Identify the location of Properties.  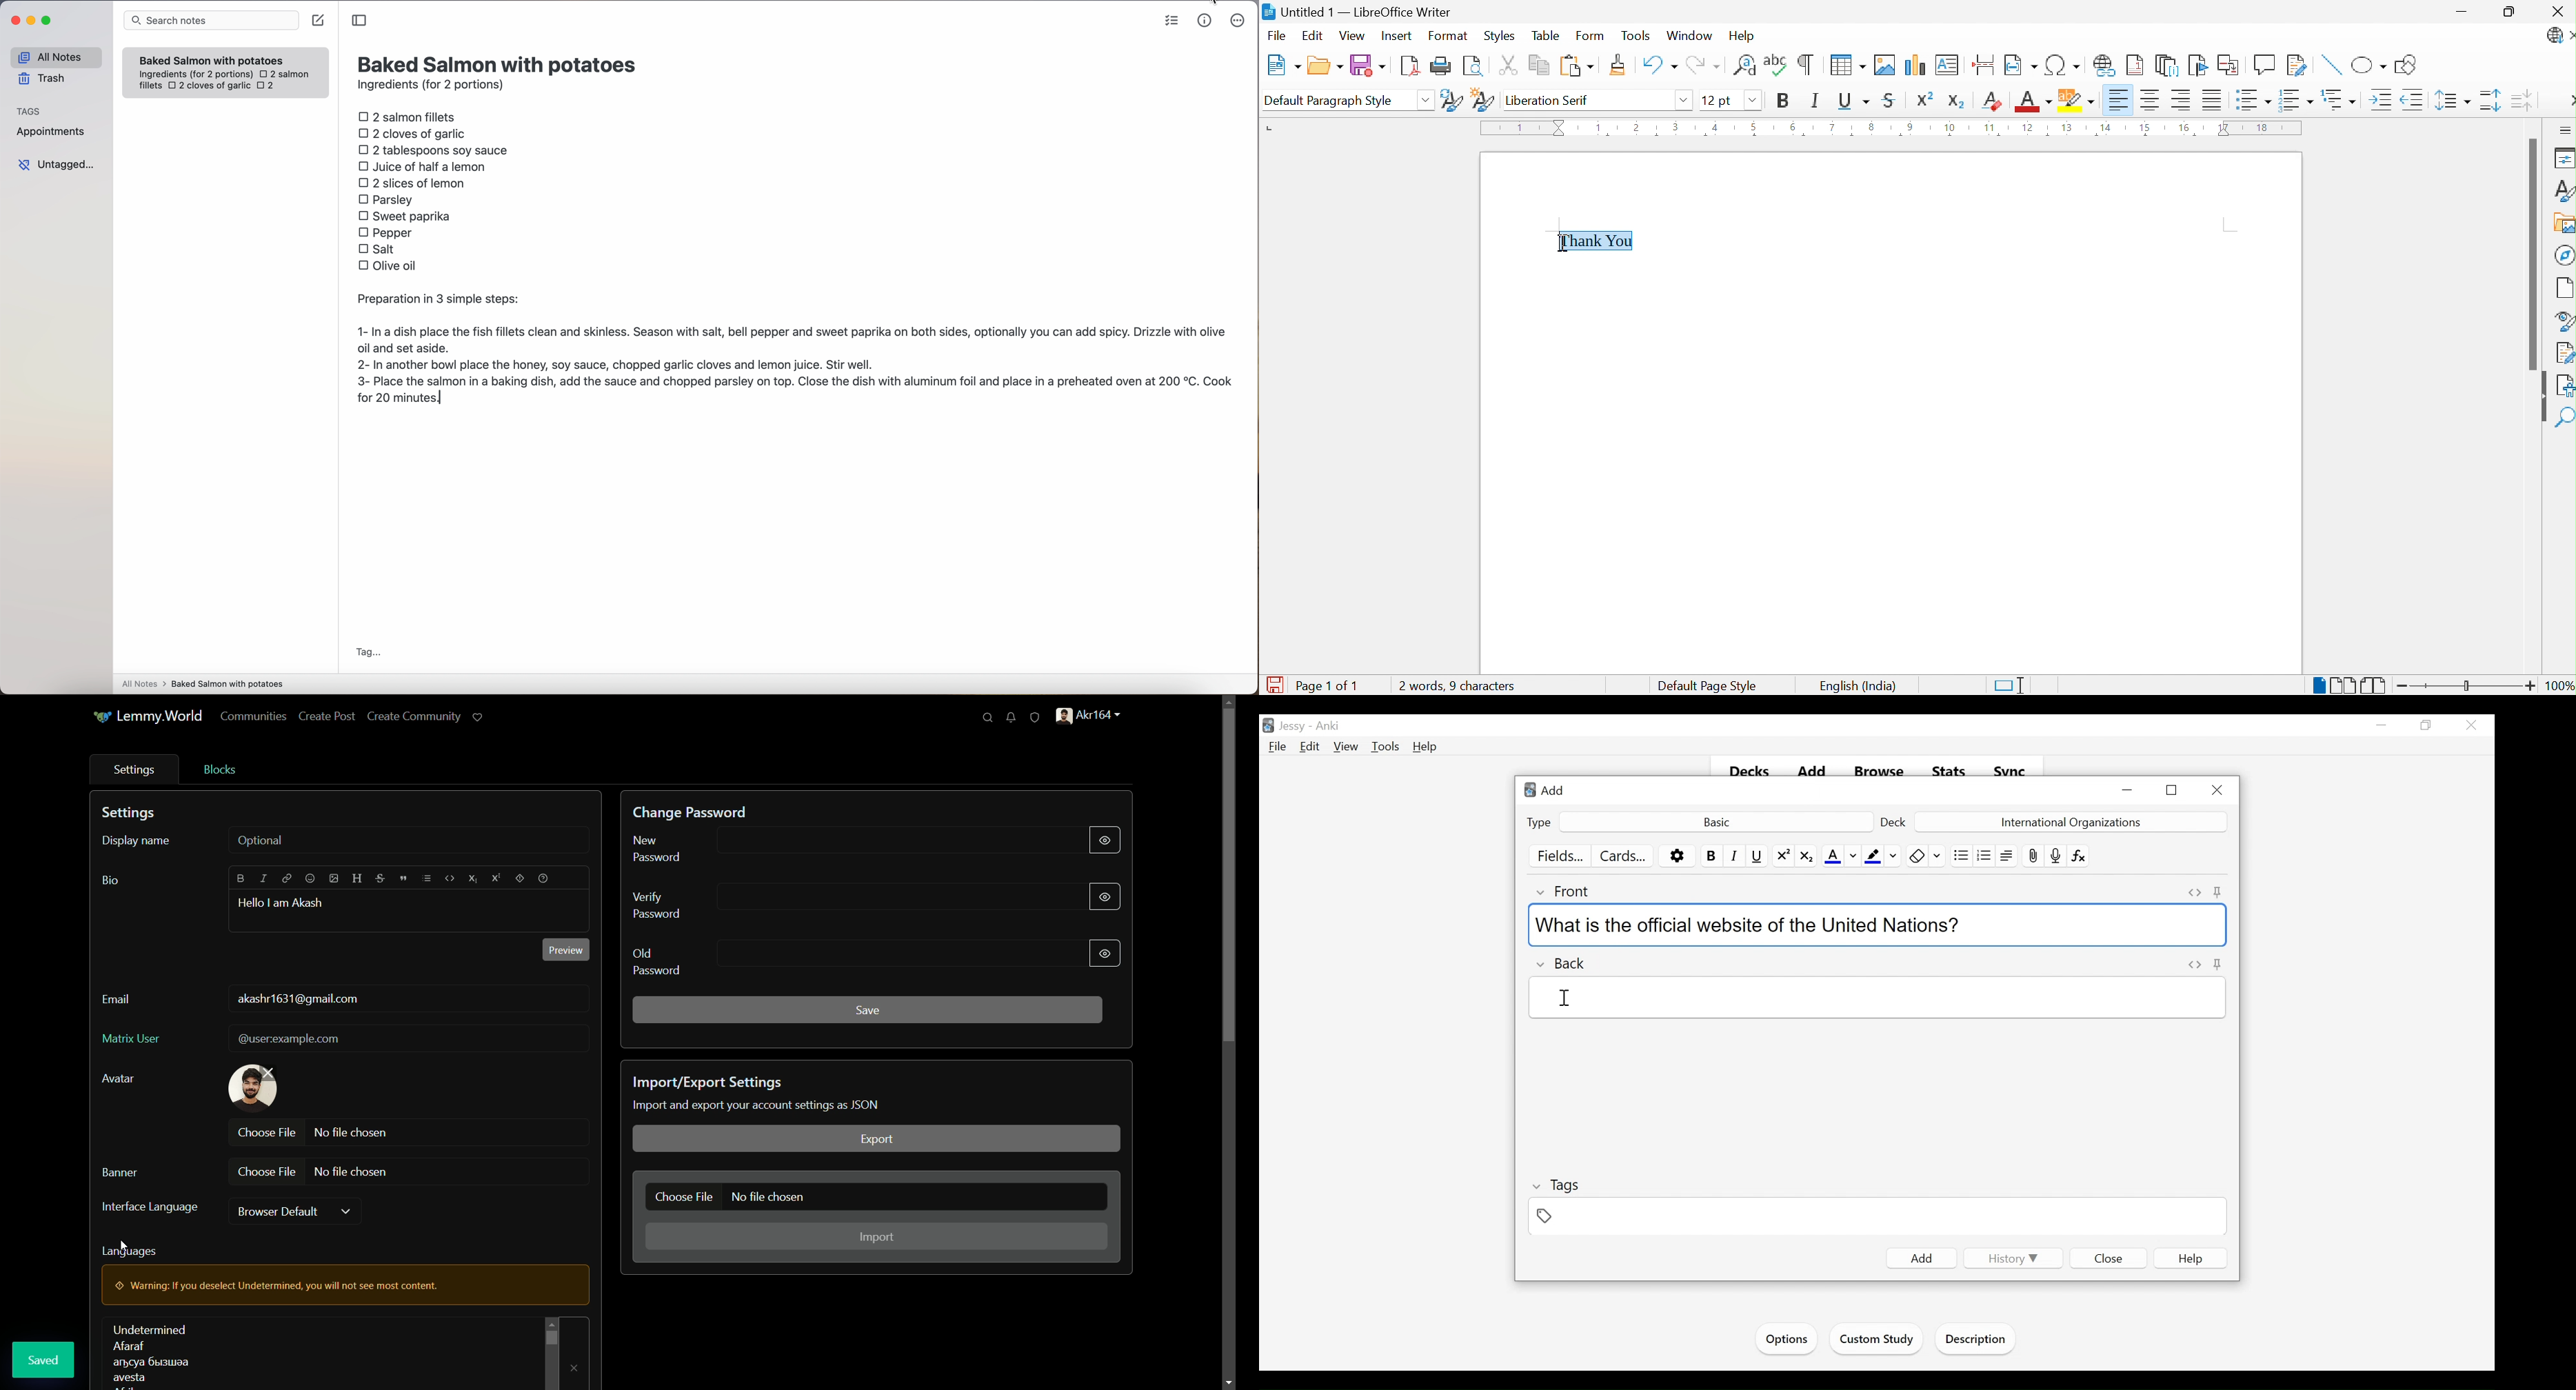
(2562, 159).